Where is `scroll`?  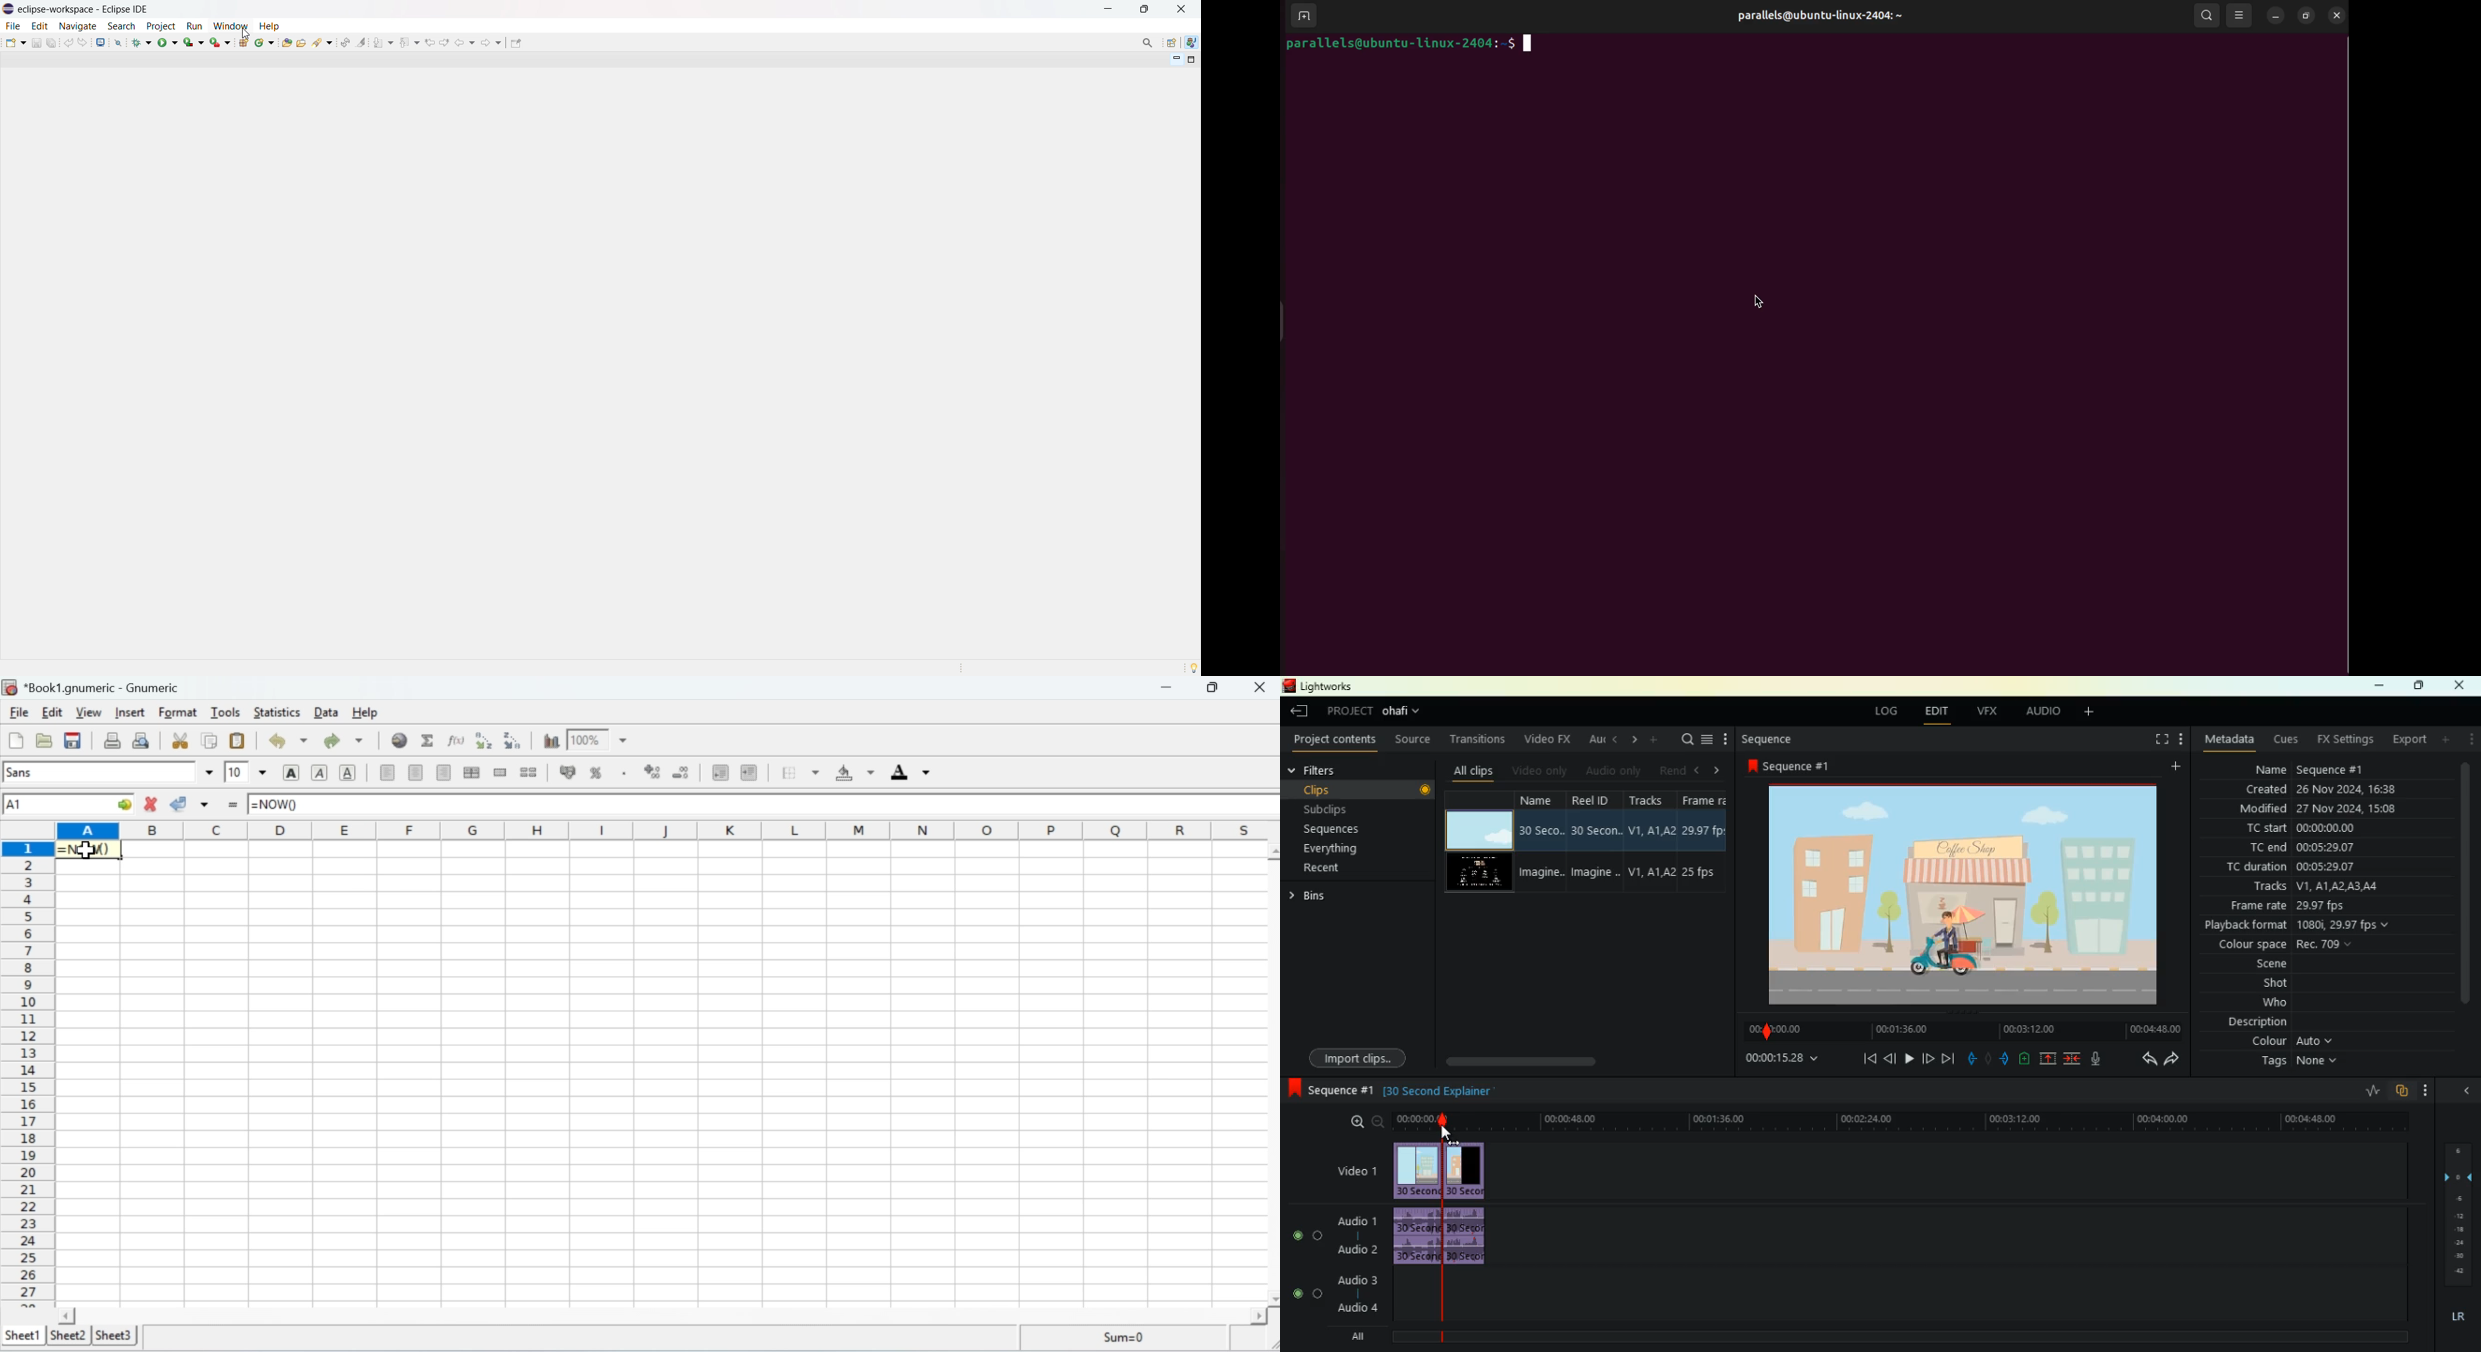 scroll is located at coordinates (2461, 883).